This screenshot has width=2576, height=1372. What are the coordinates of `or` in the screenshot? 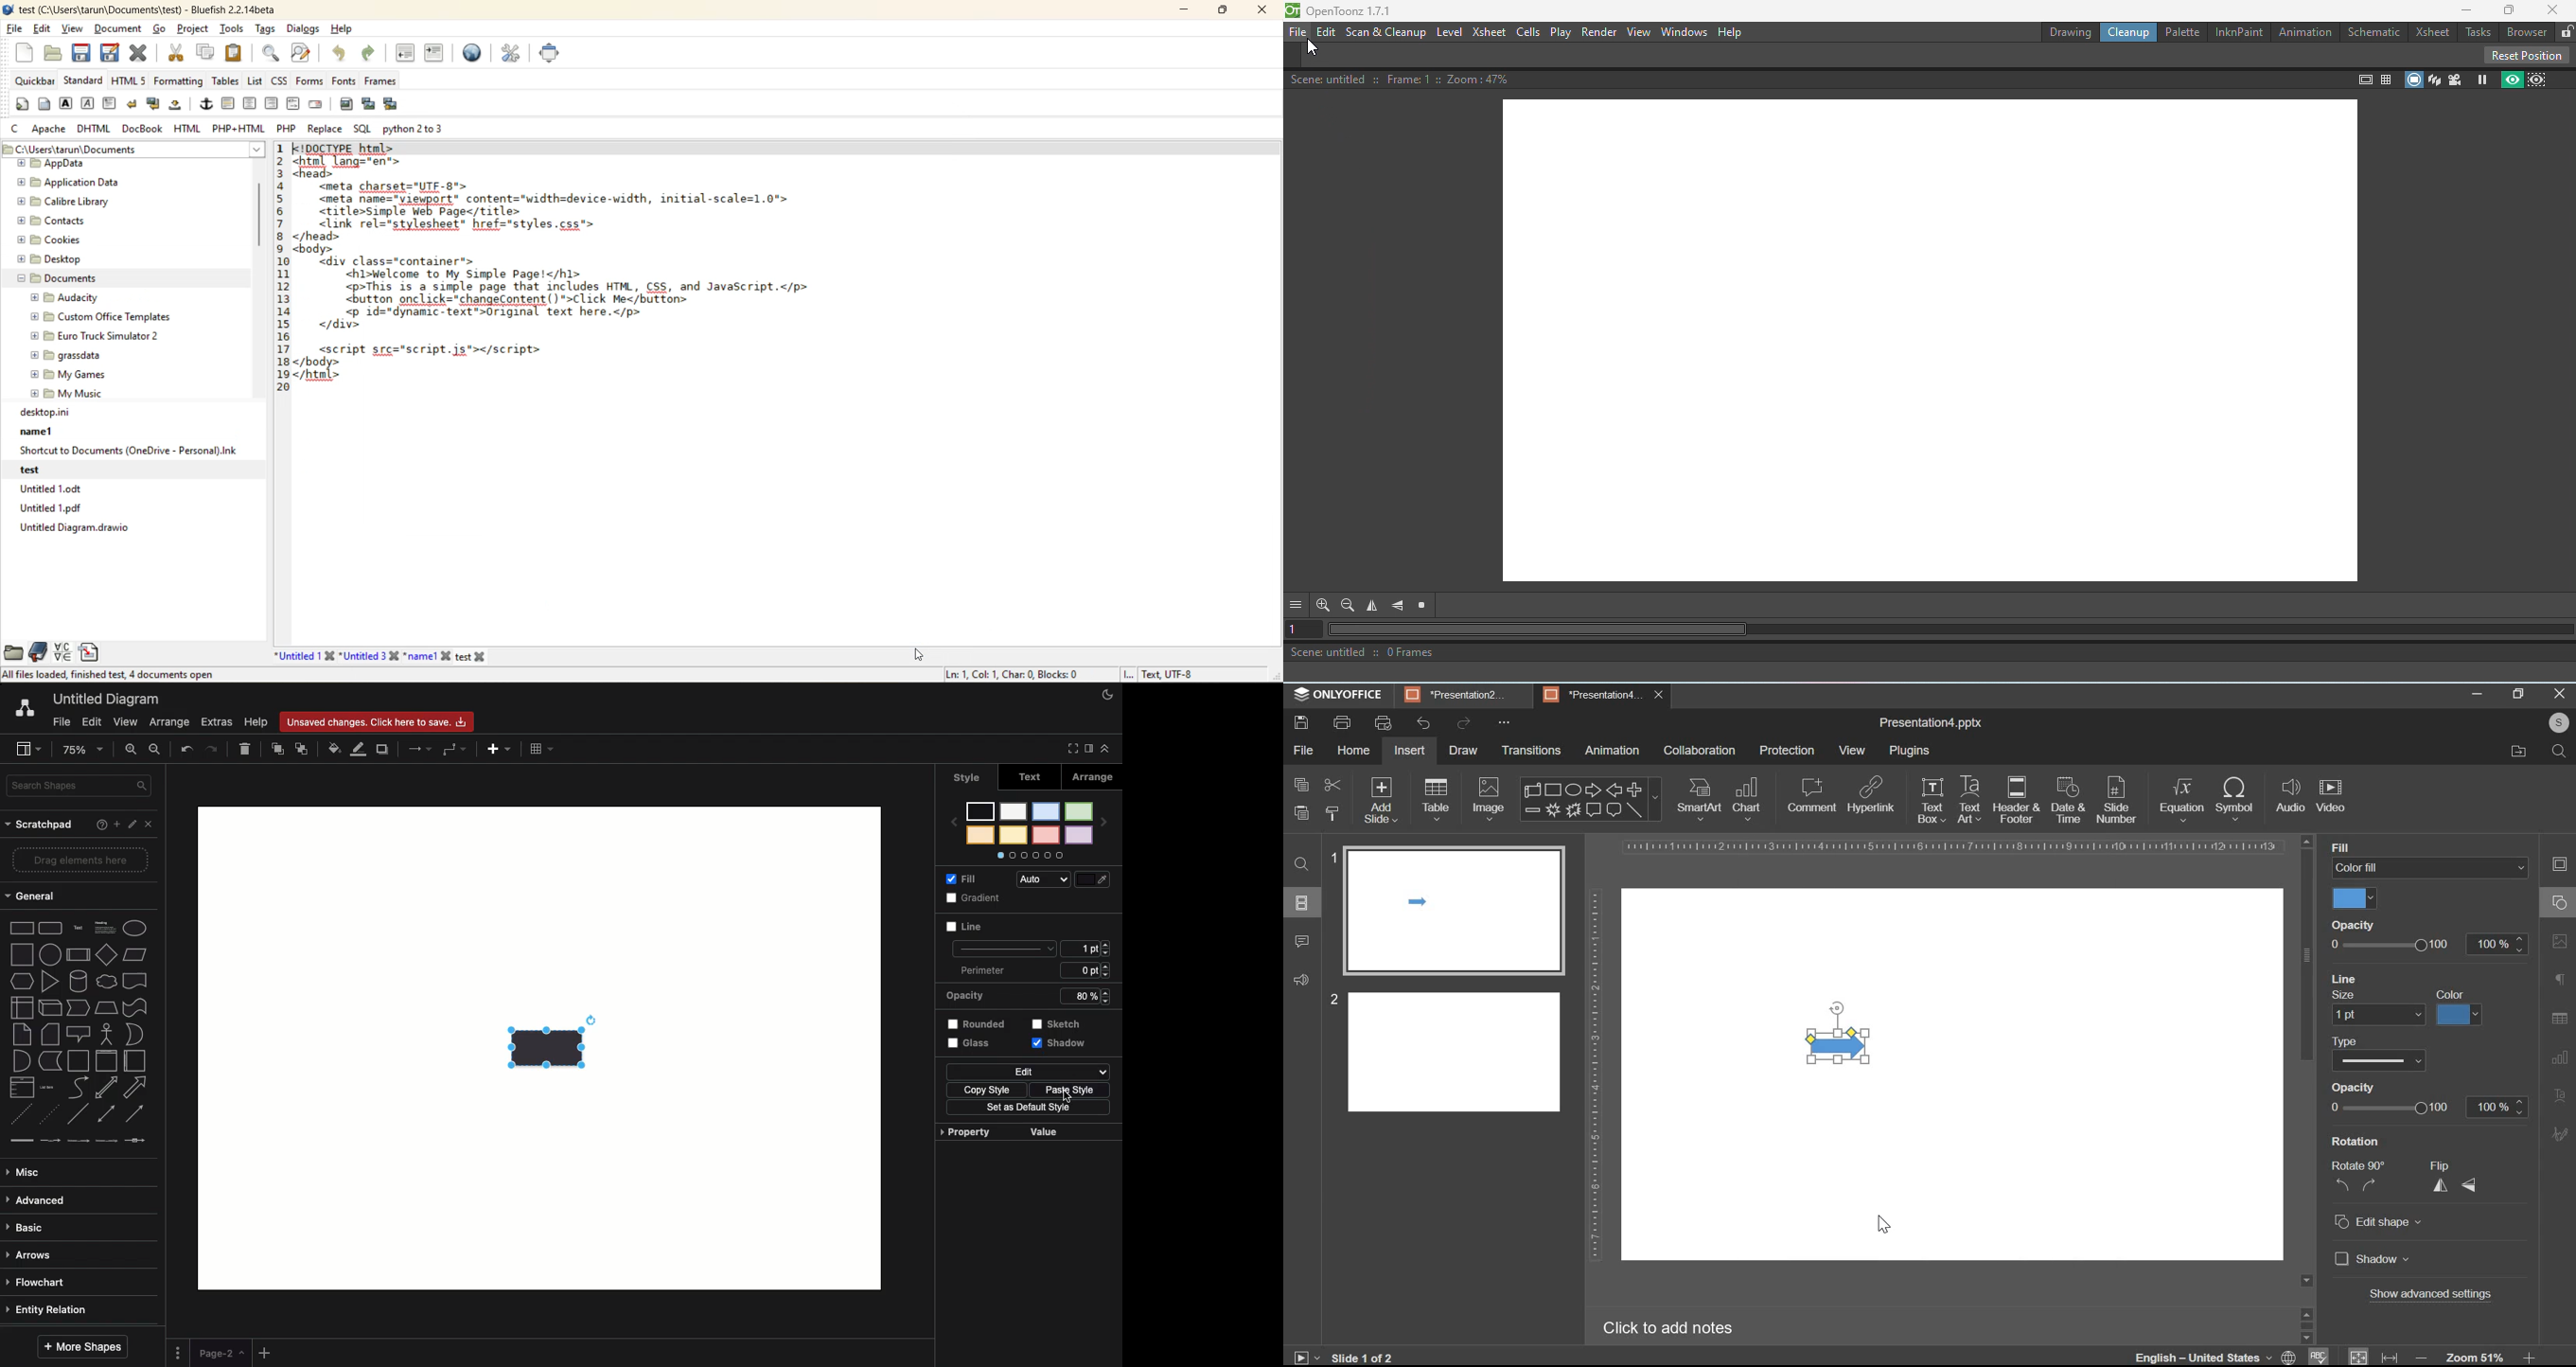 It's located at (138, 1034).